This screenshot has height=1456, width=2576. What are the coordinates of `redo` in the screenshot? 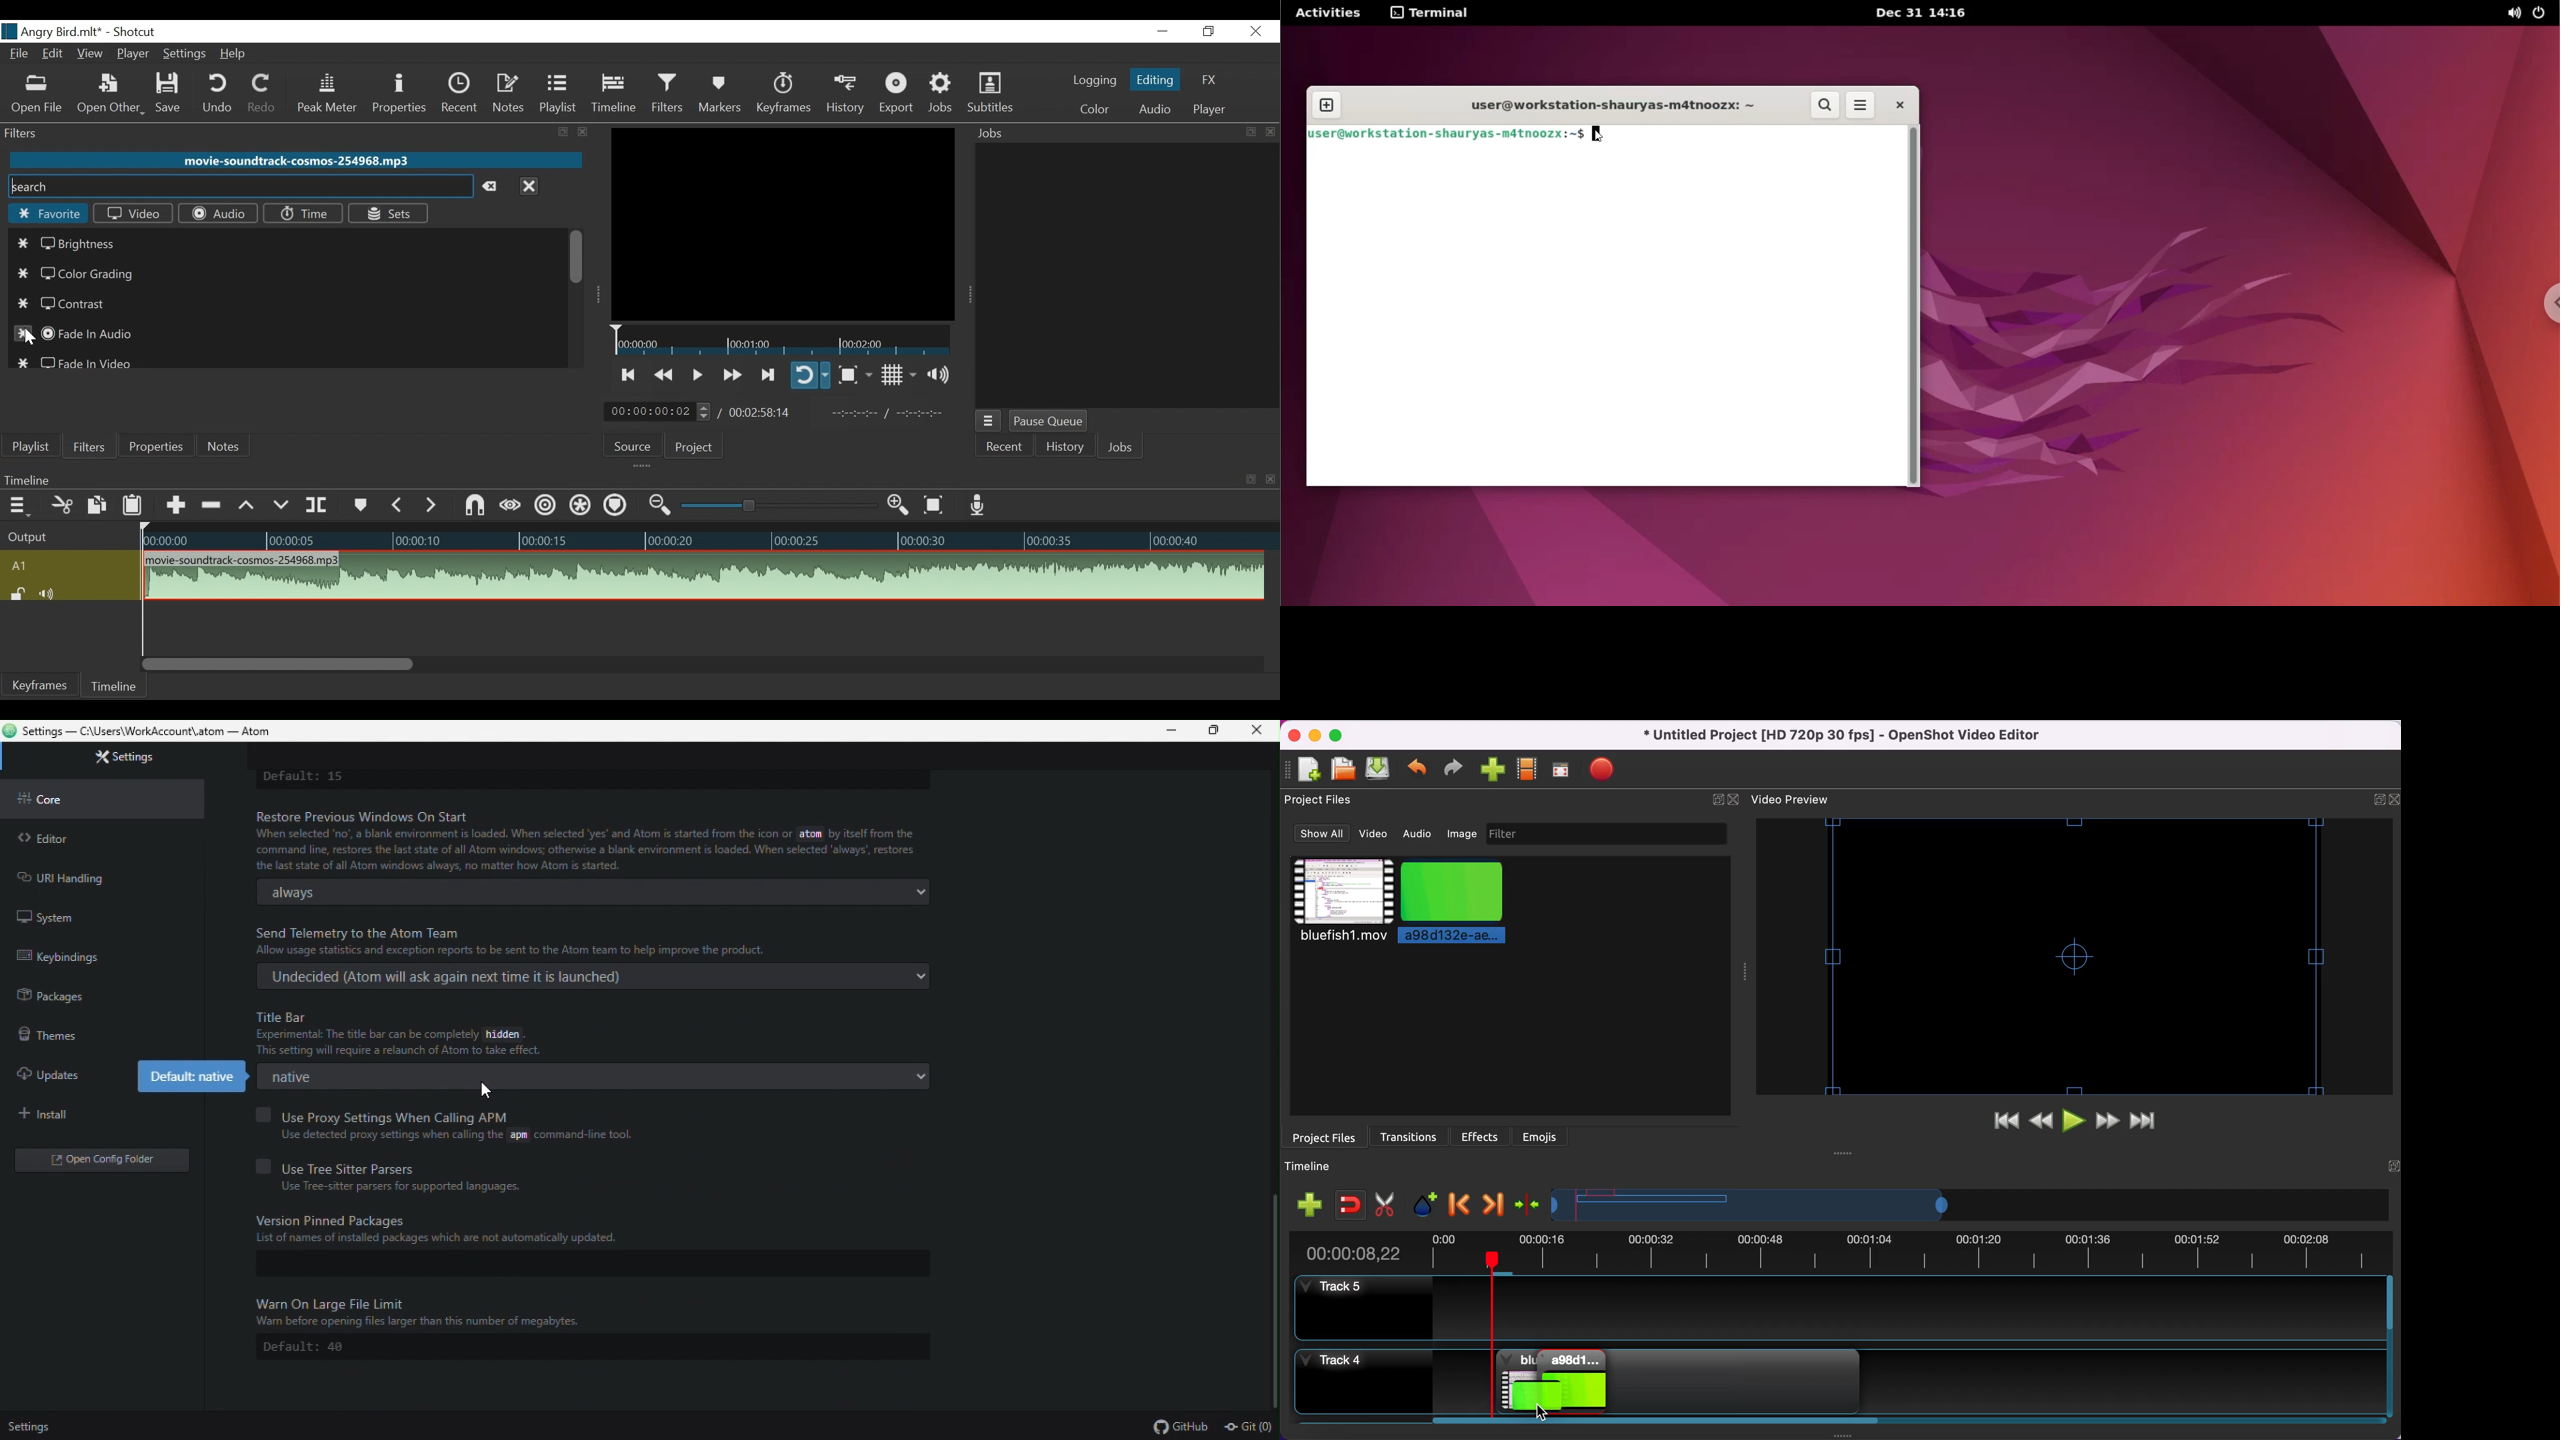 It's located at (1452, 767).